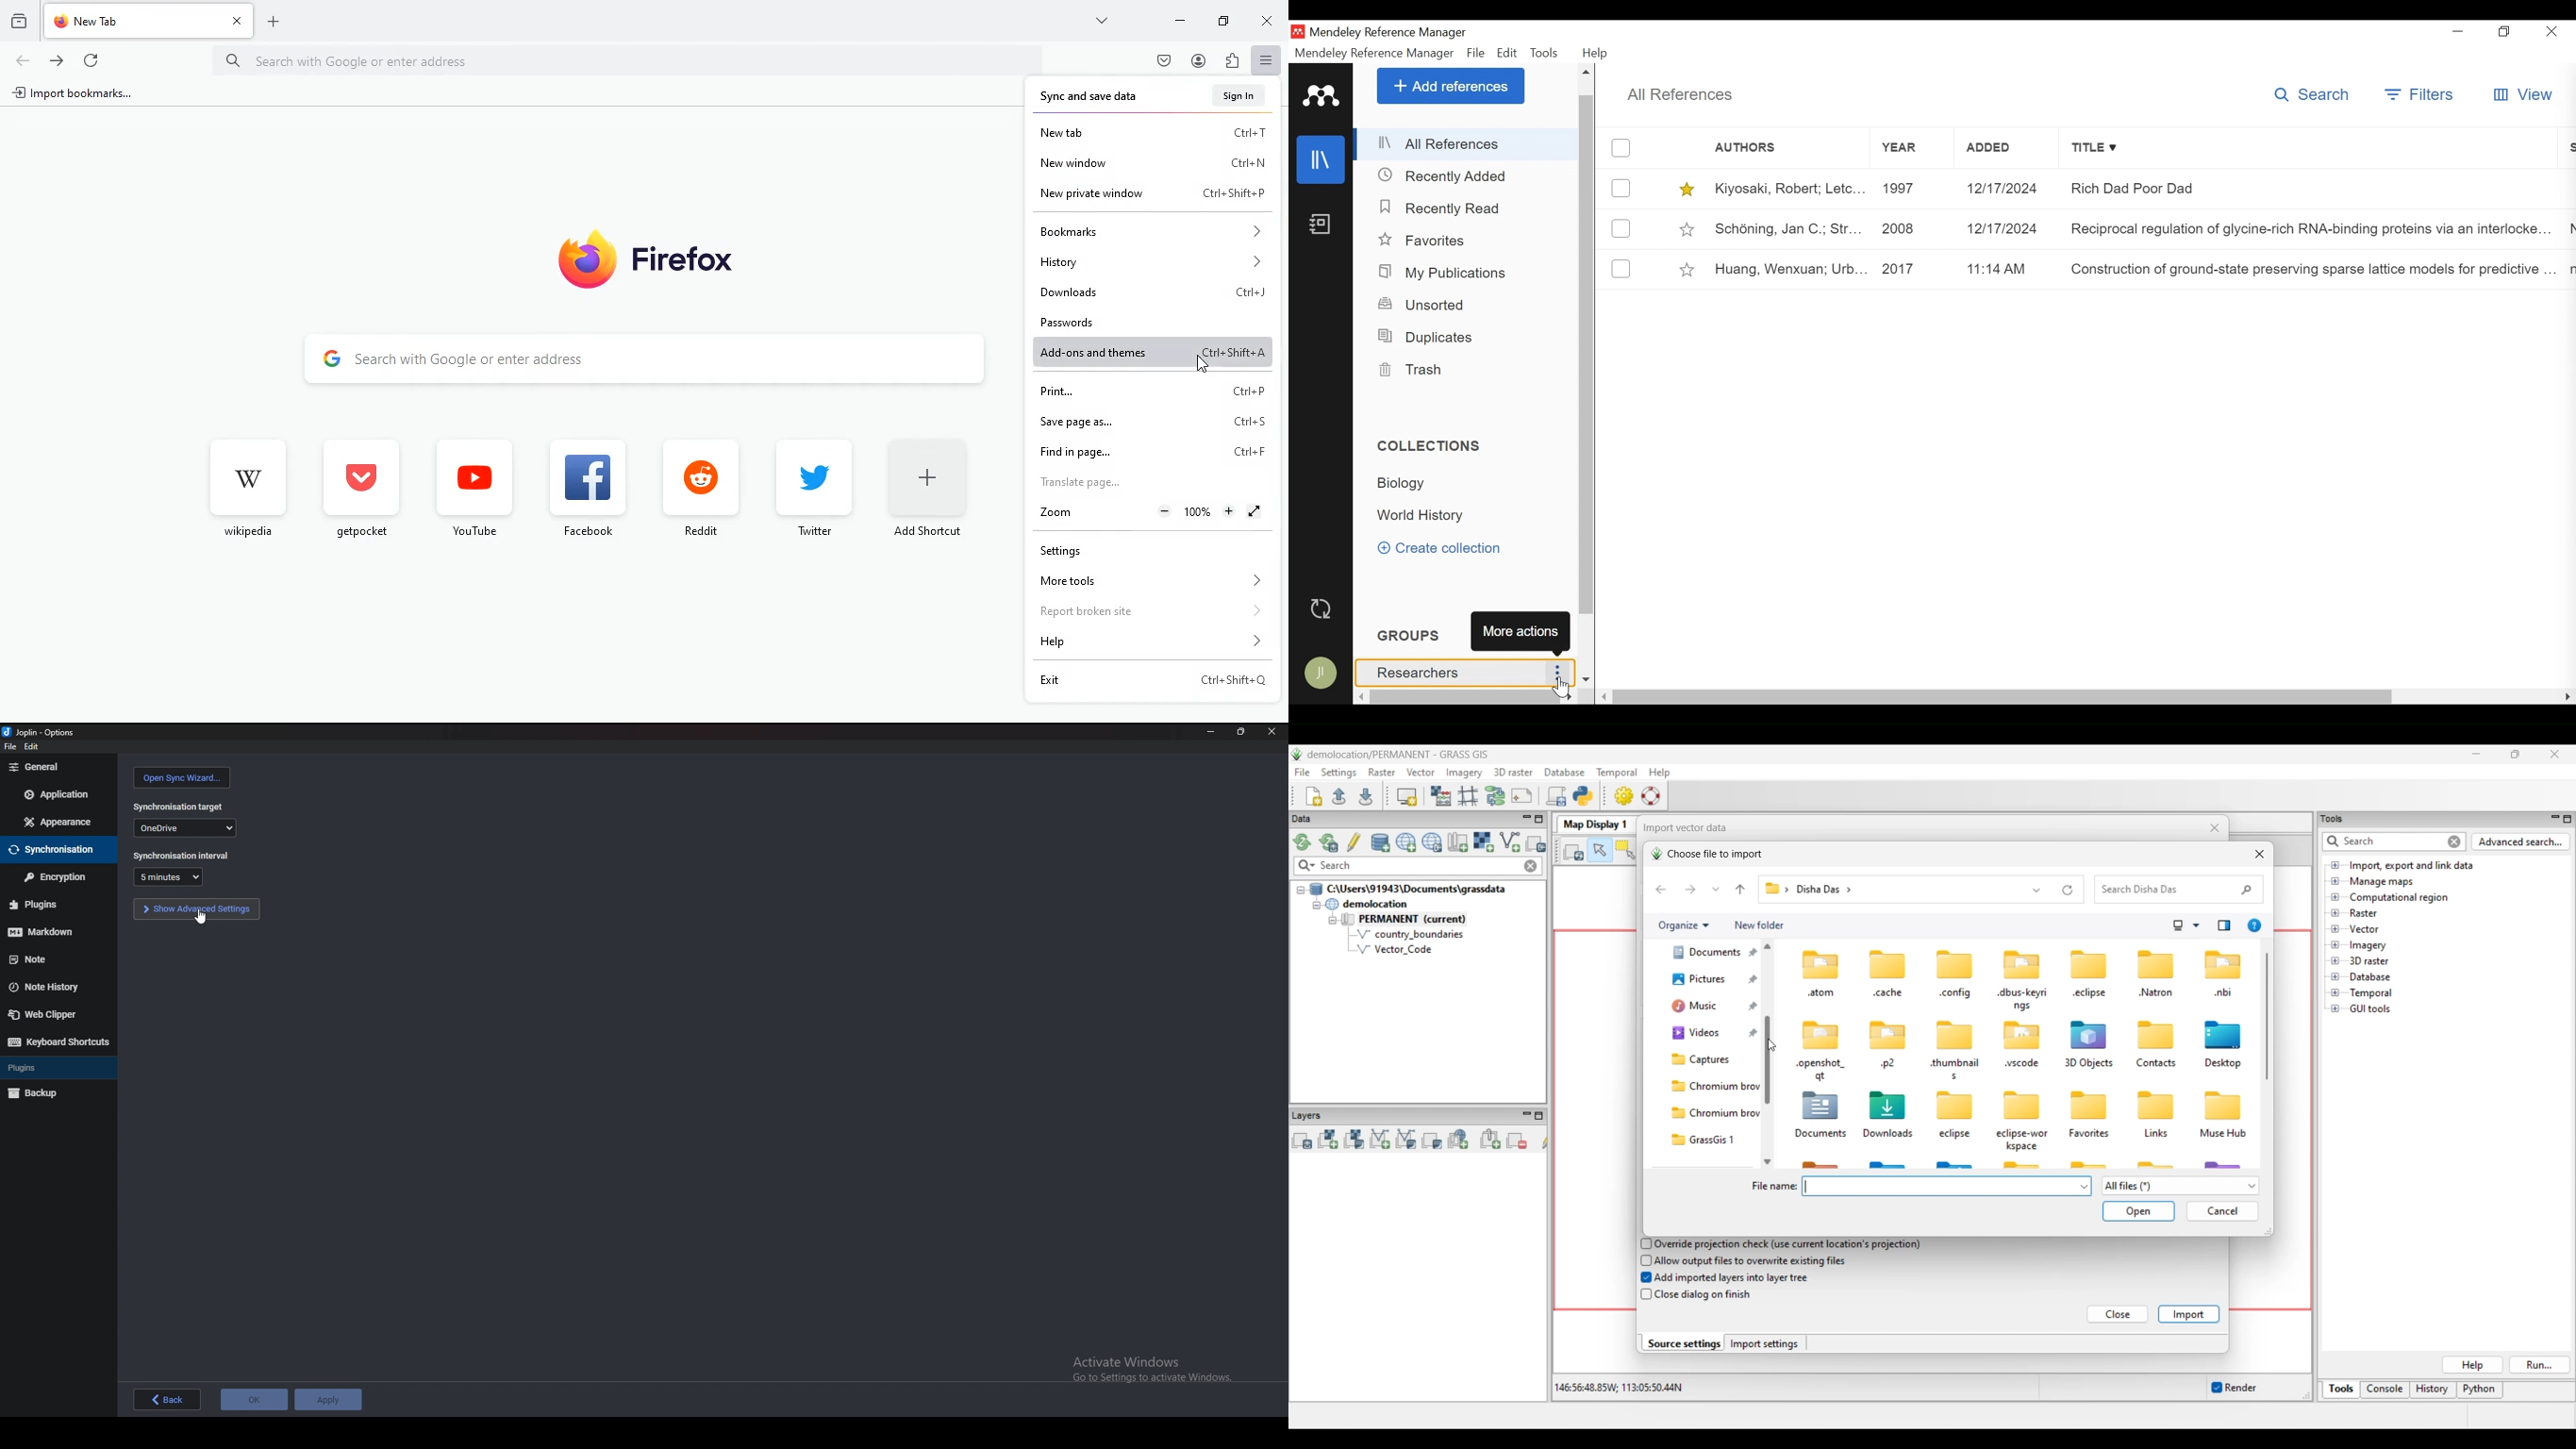  I want to click on Close, so click(2553, 31).